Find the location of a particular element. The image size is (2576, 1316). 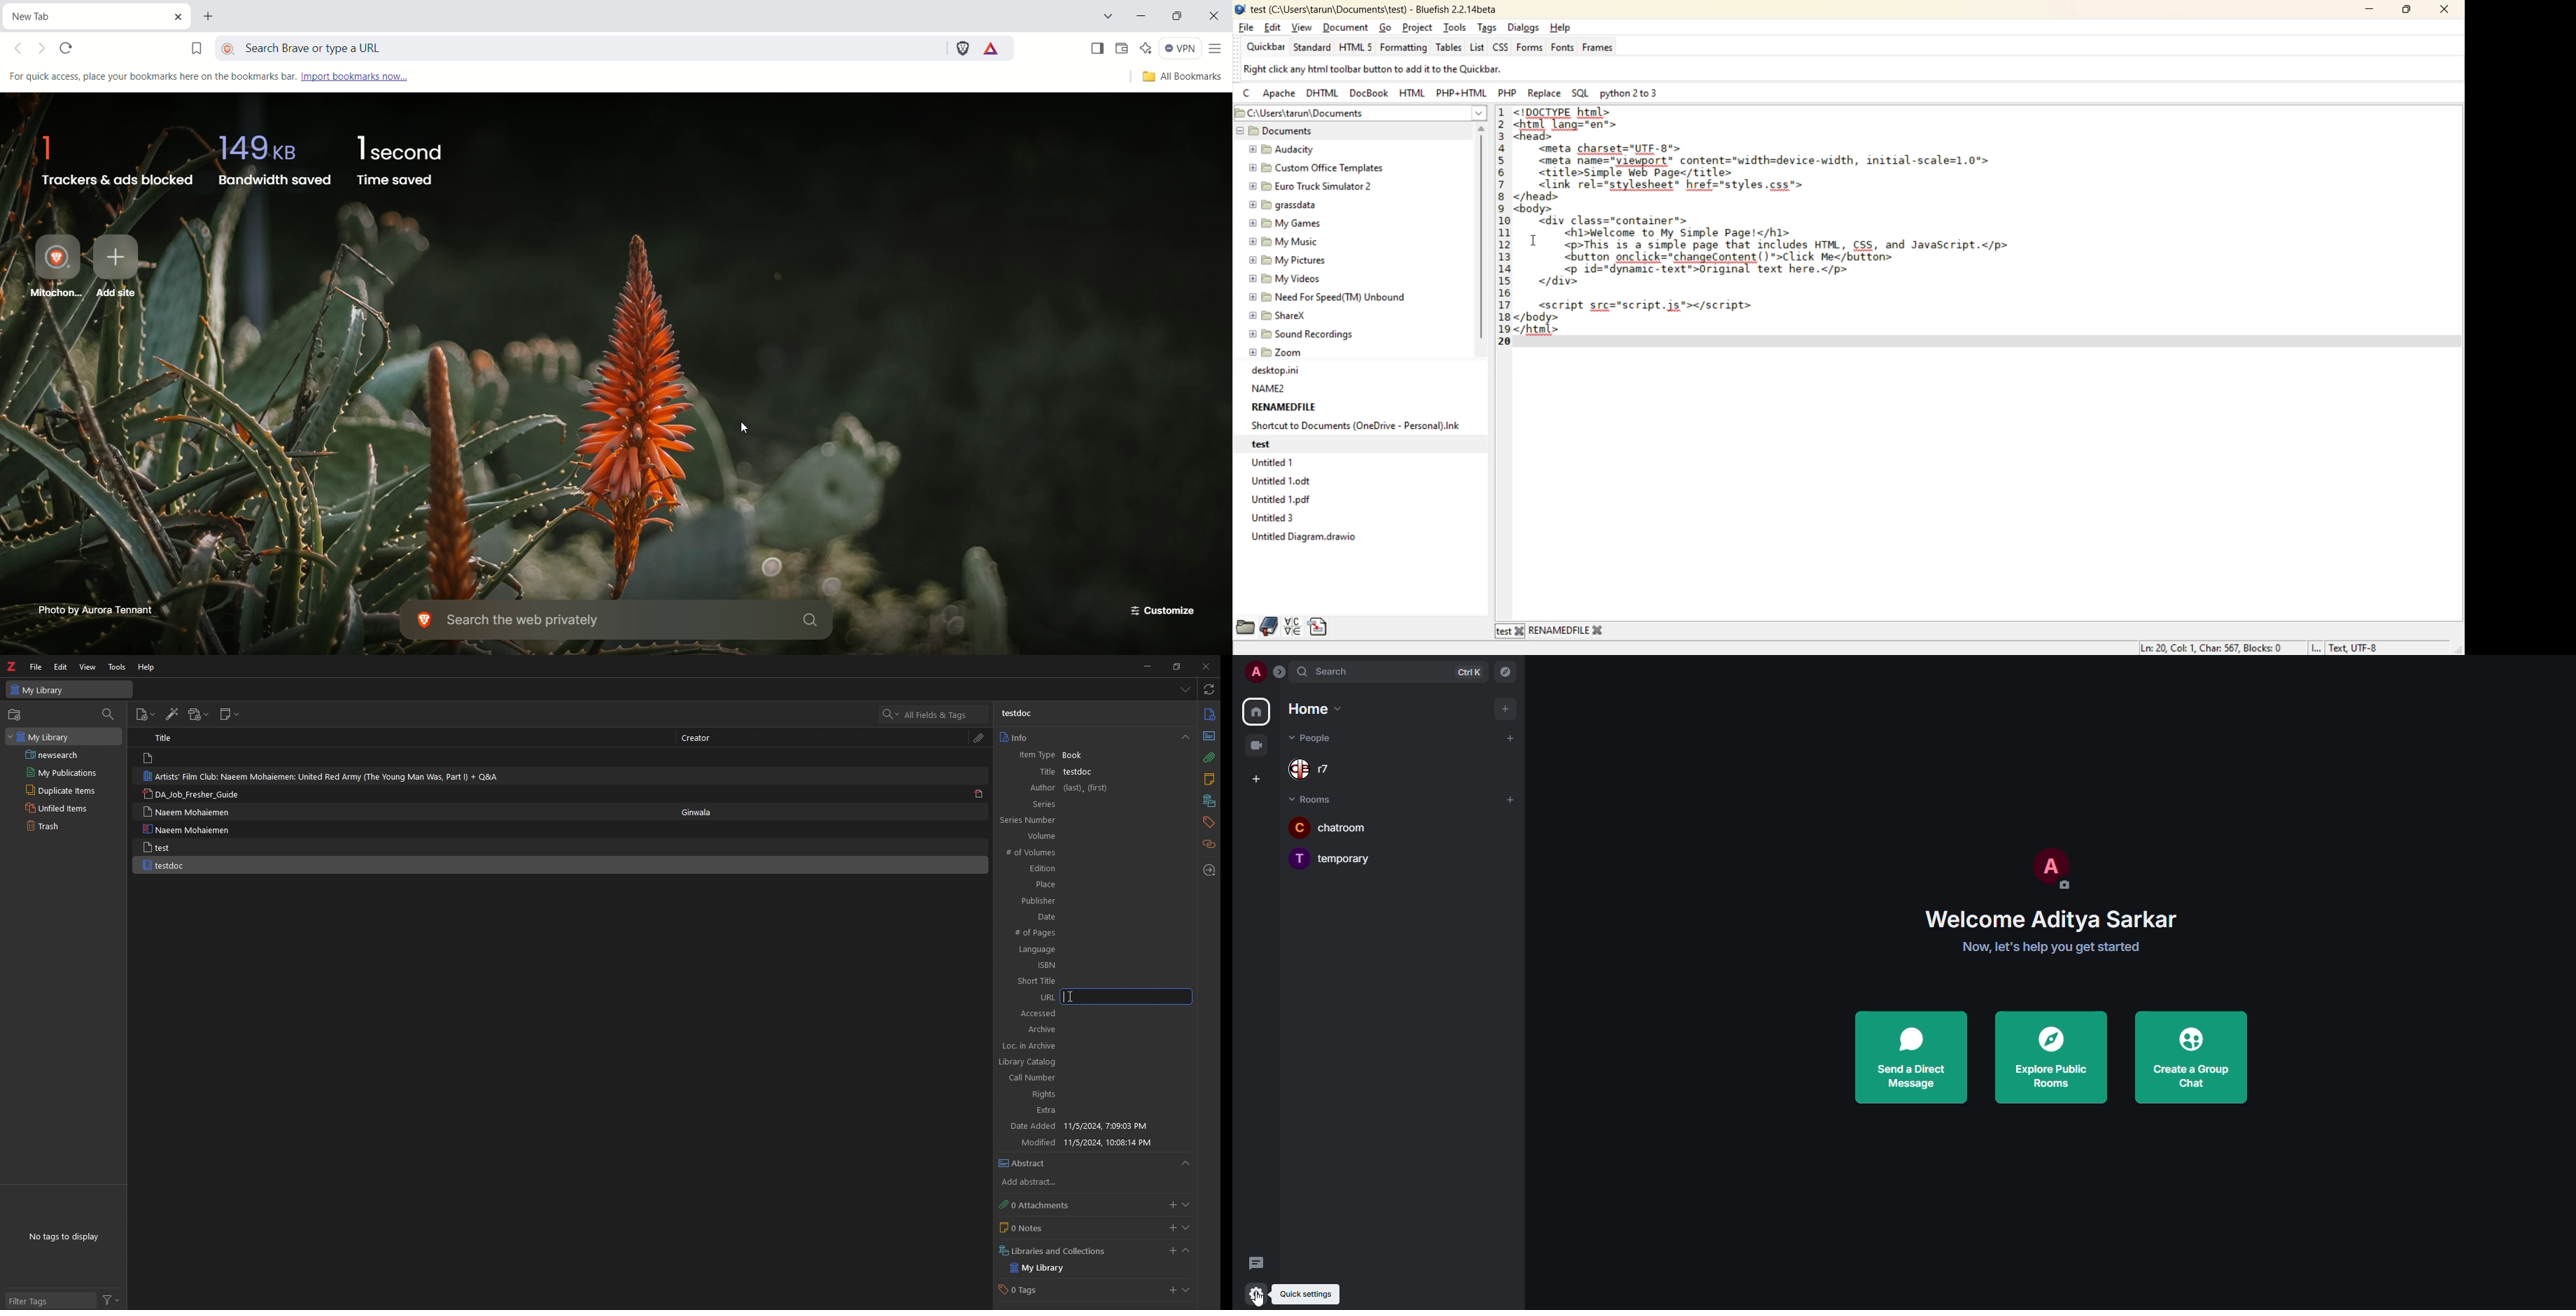

create a group chat is located at coordinates (2190, 1059).